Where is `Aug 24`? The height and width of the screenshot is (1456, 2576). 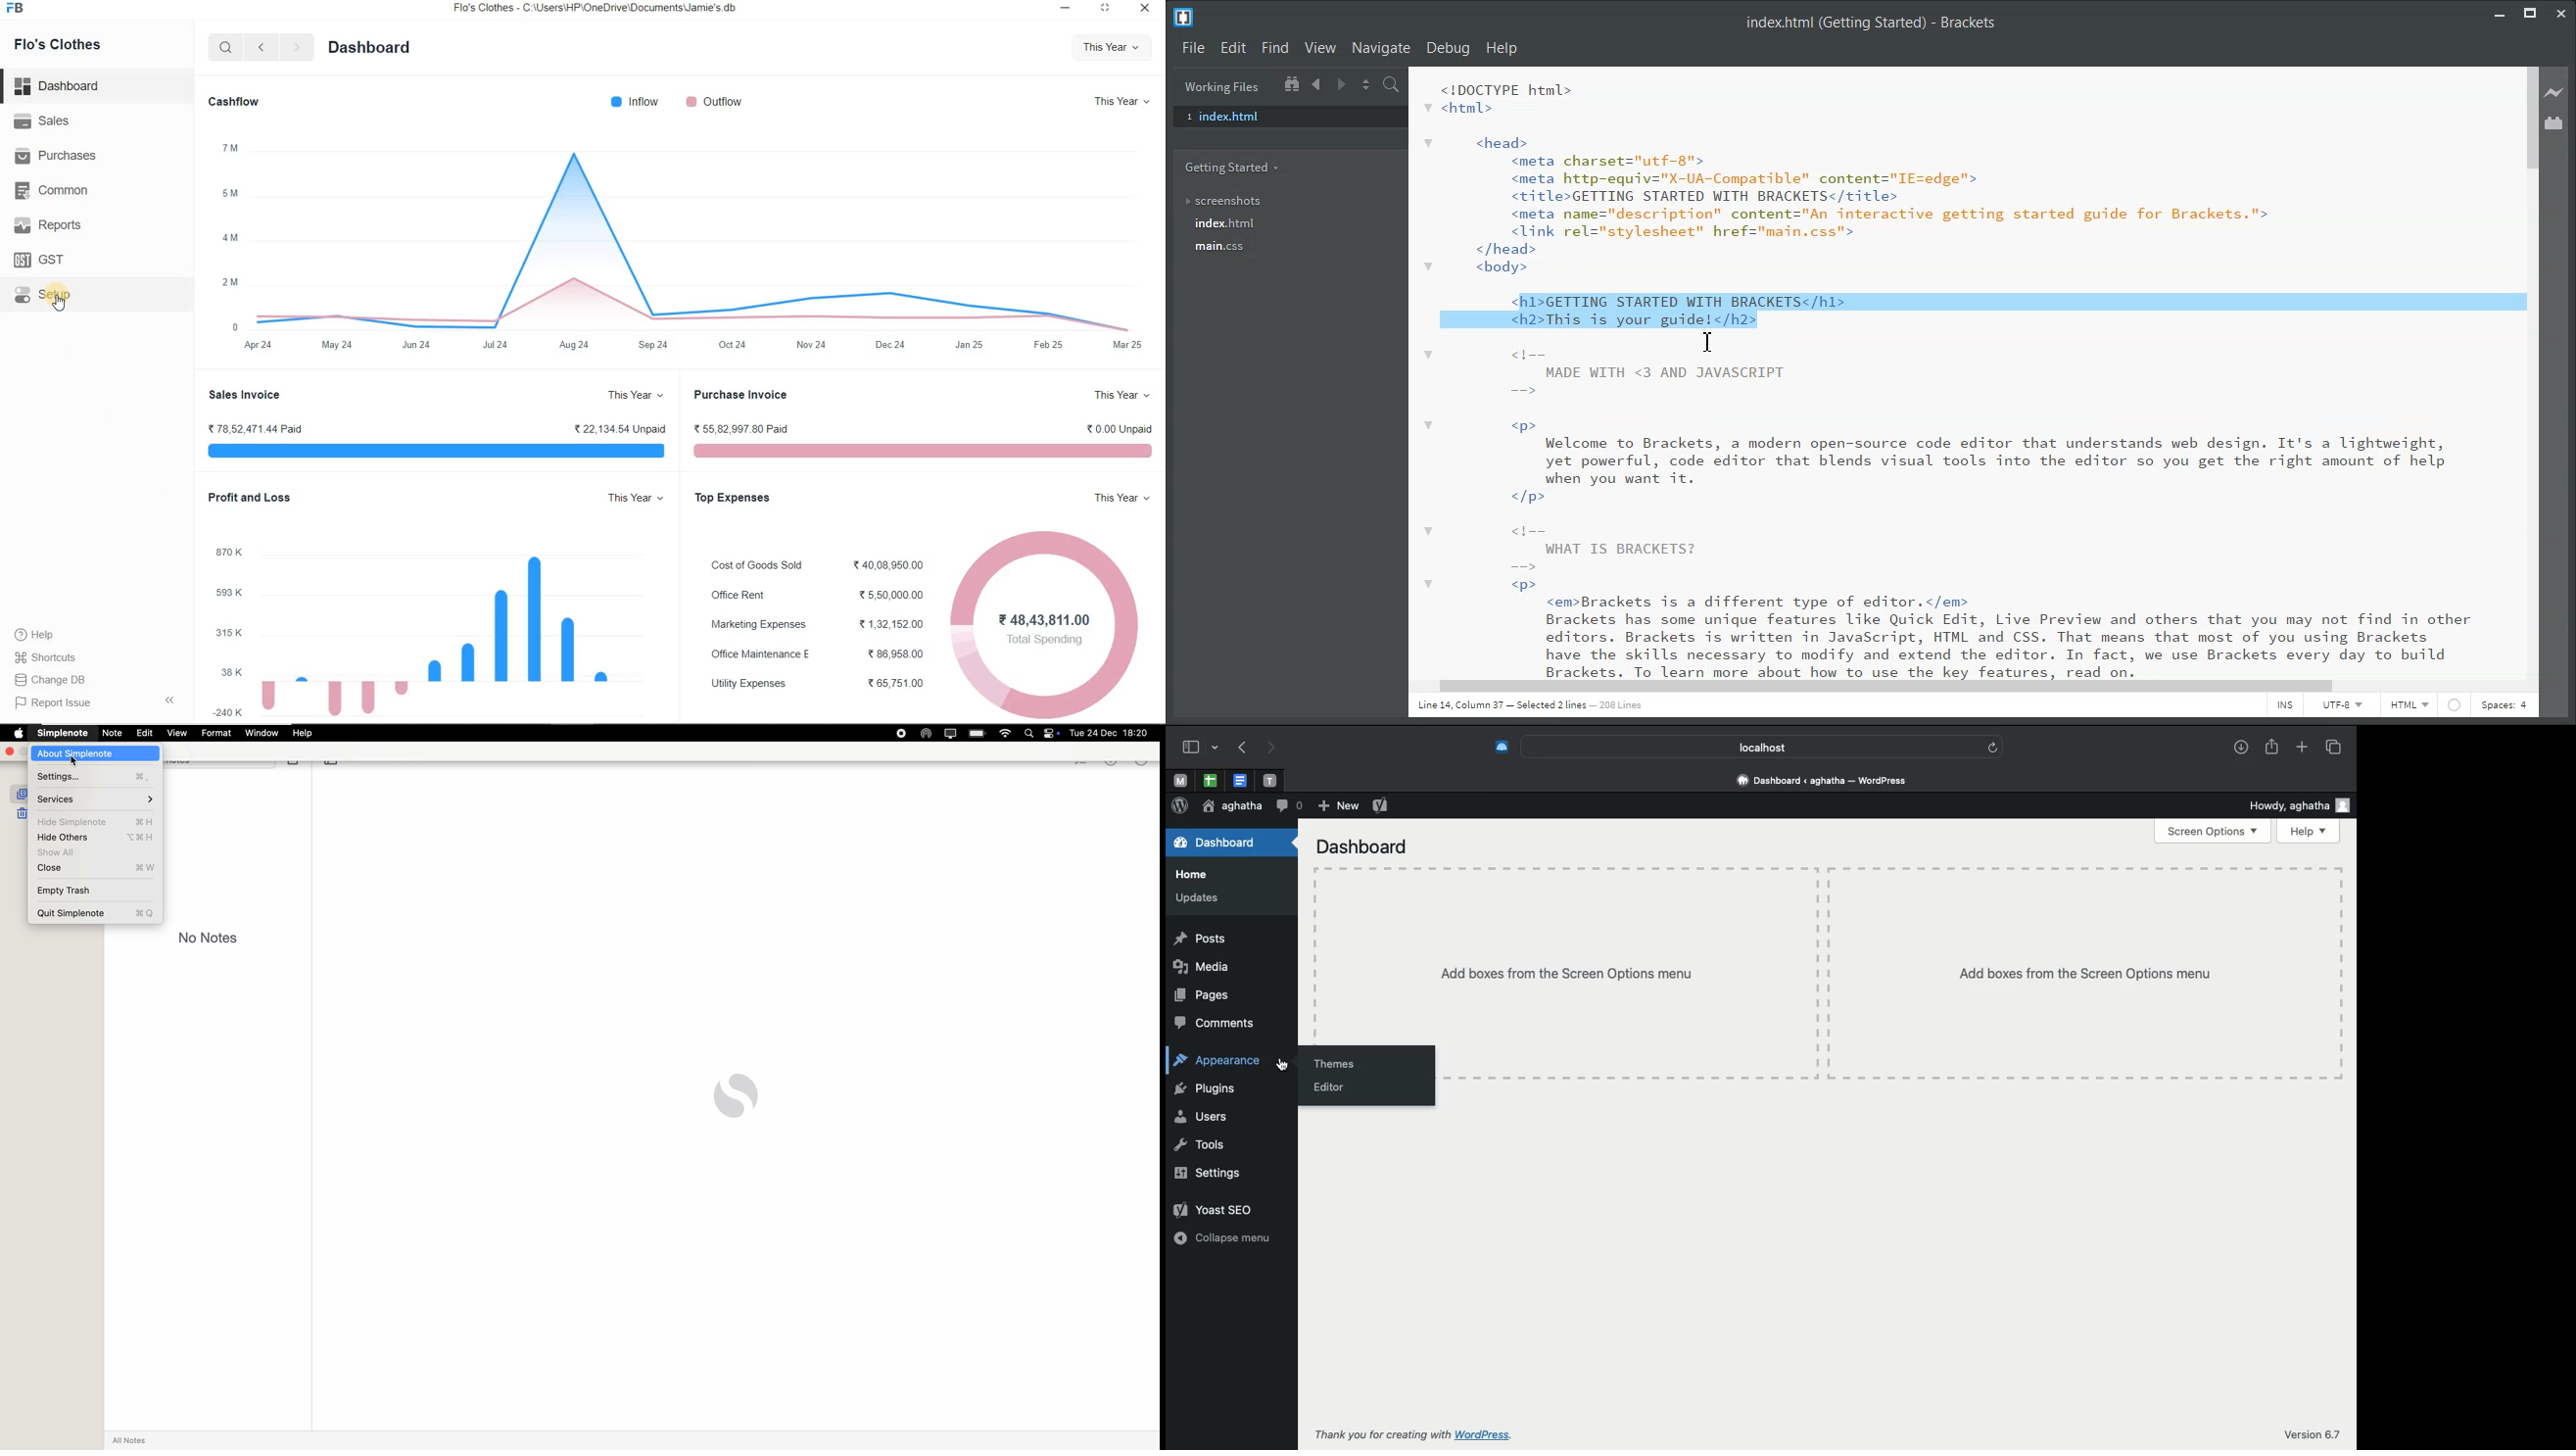
Aug 24 is located at coordinates (575, 344).